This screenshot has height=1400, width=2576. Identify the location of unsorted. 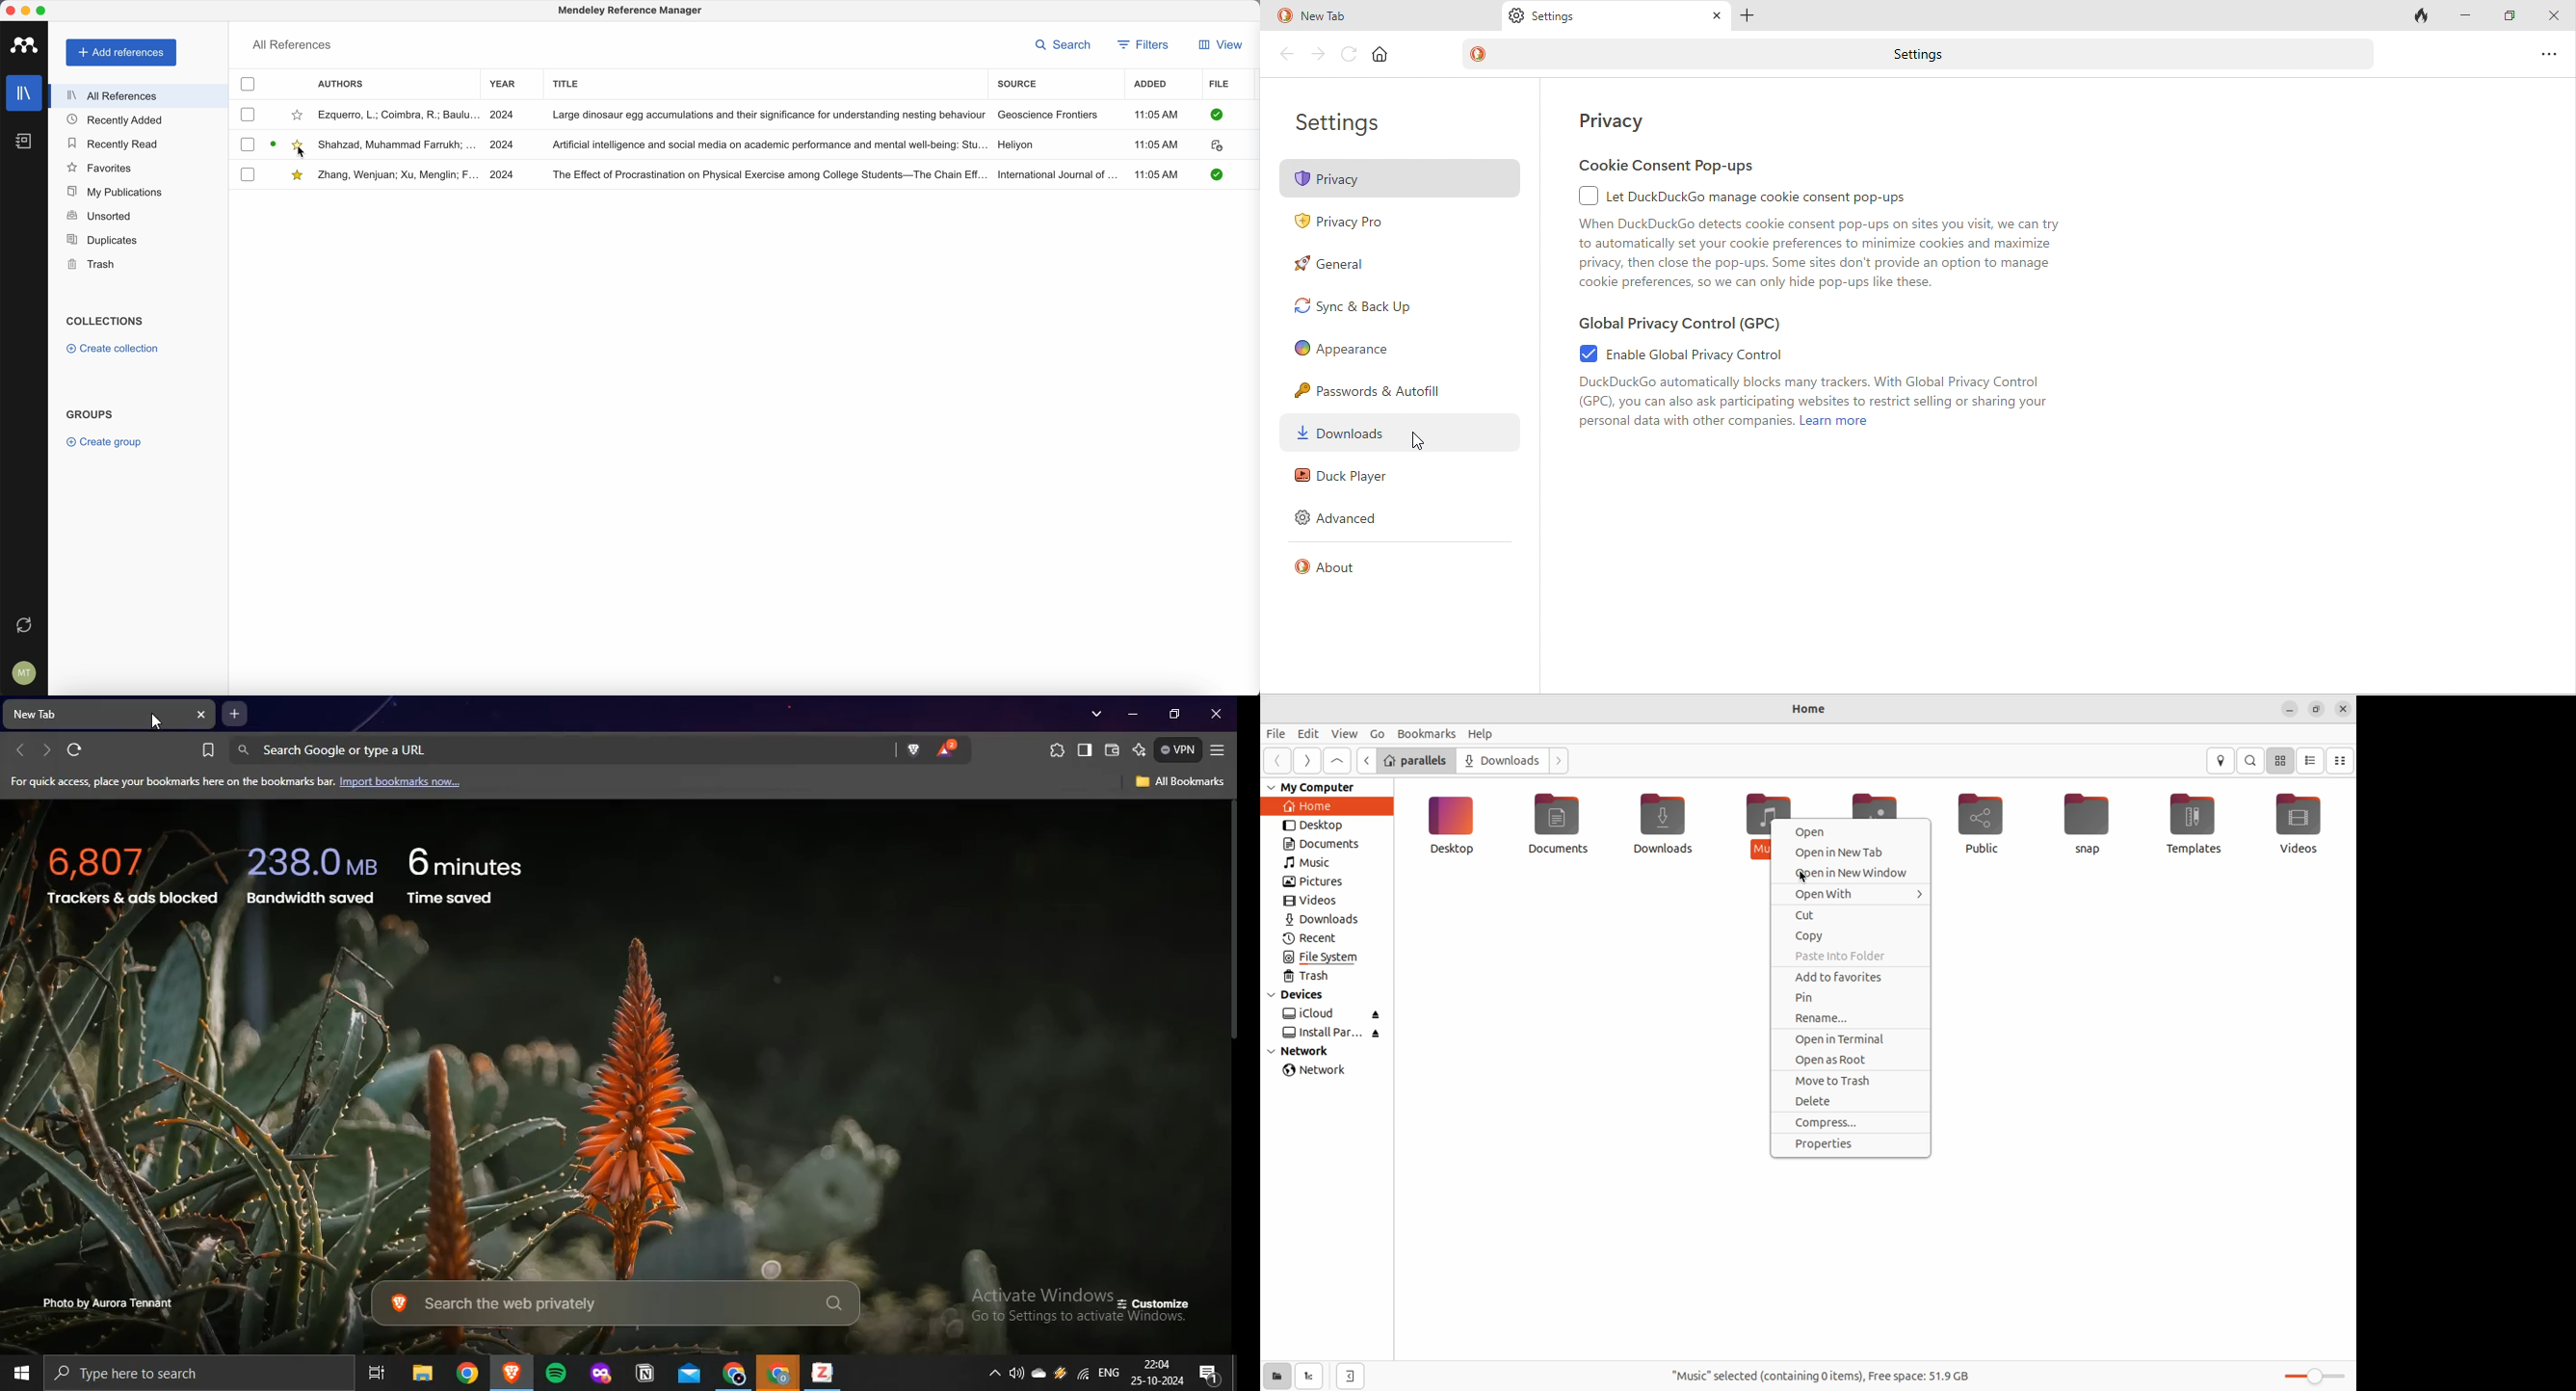
(99, 216).